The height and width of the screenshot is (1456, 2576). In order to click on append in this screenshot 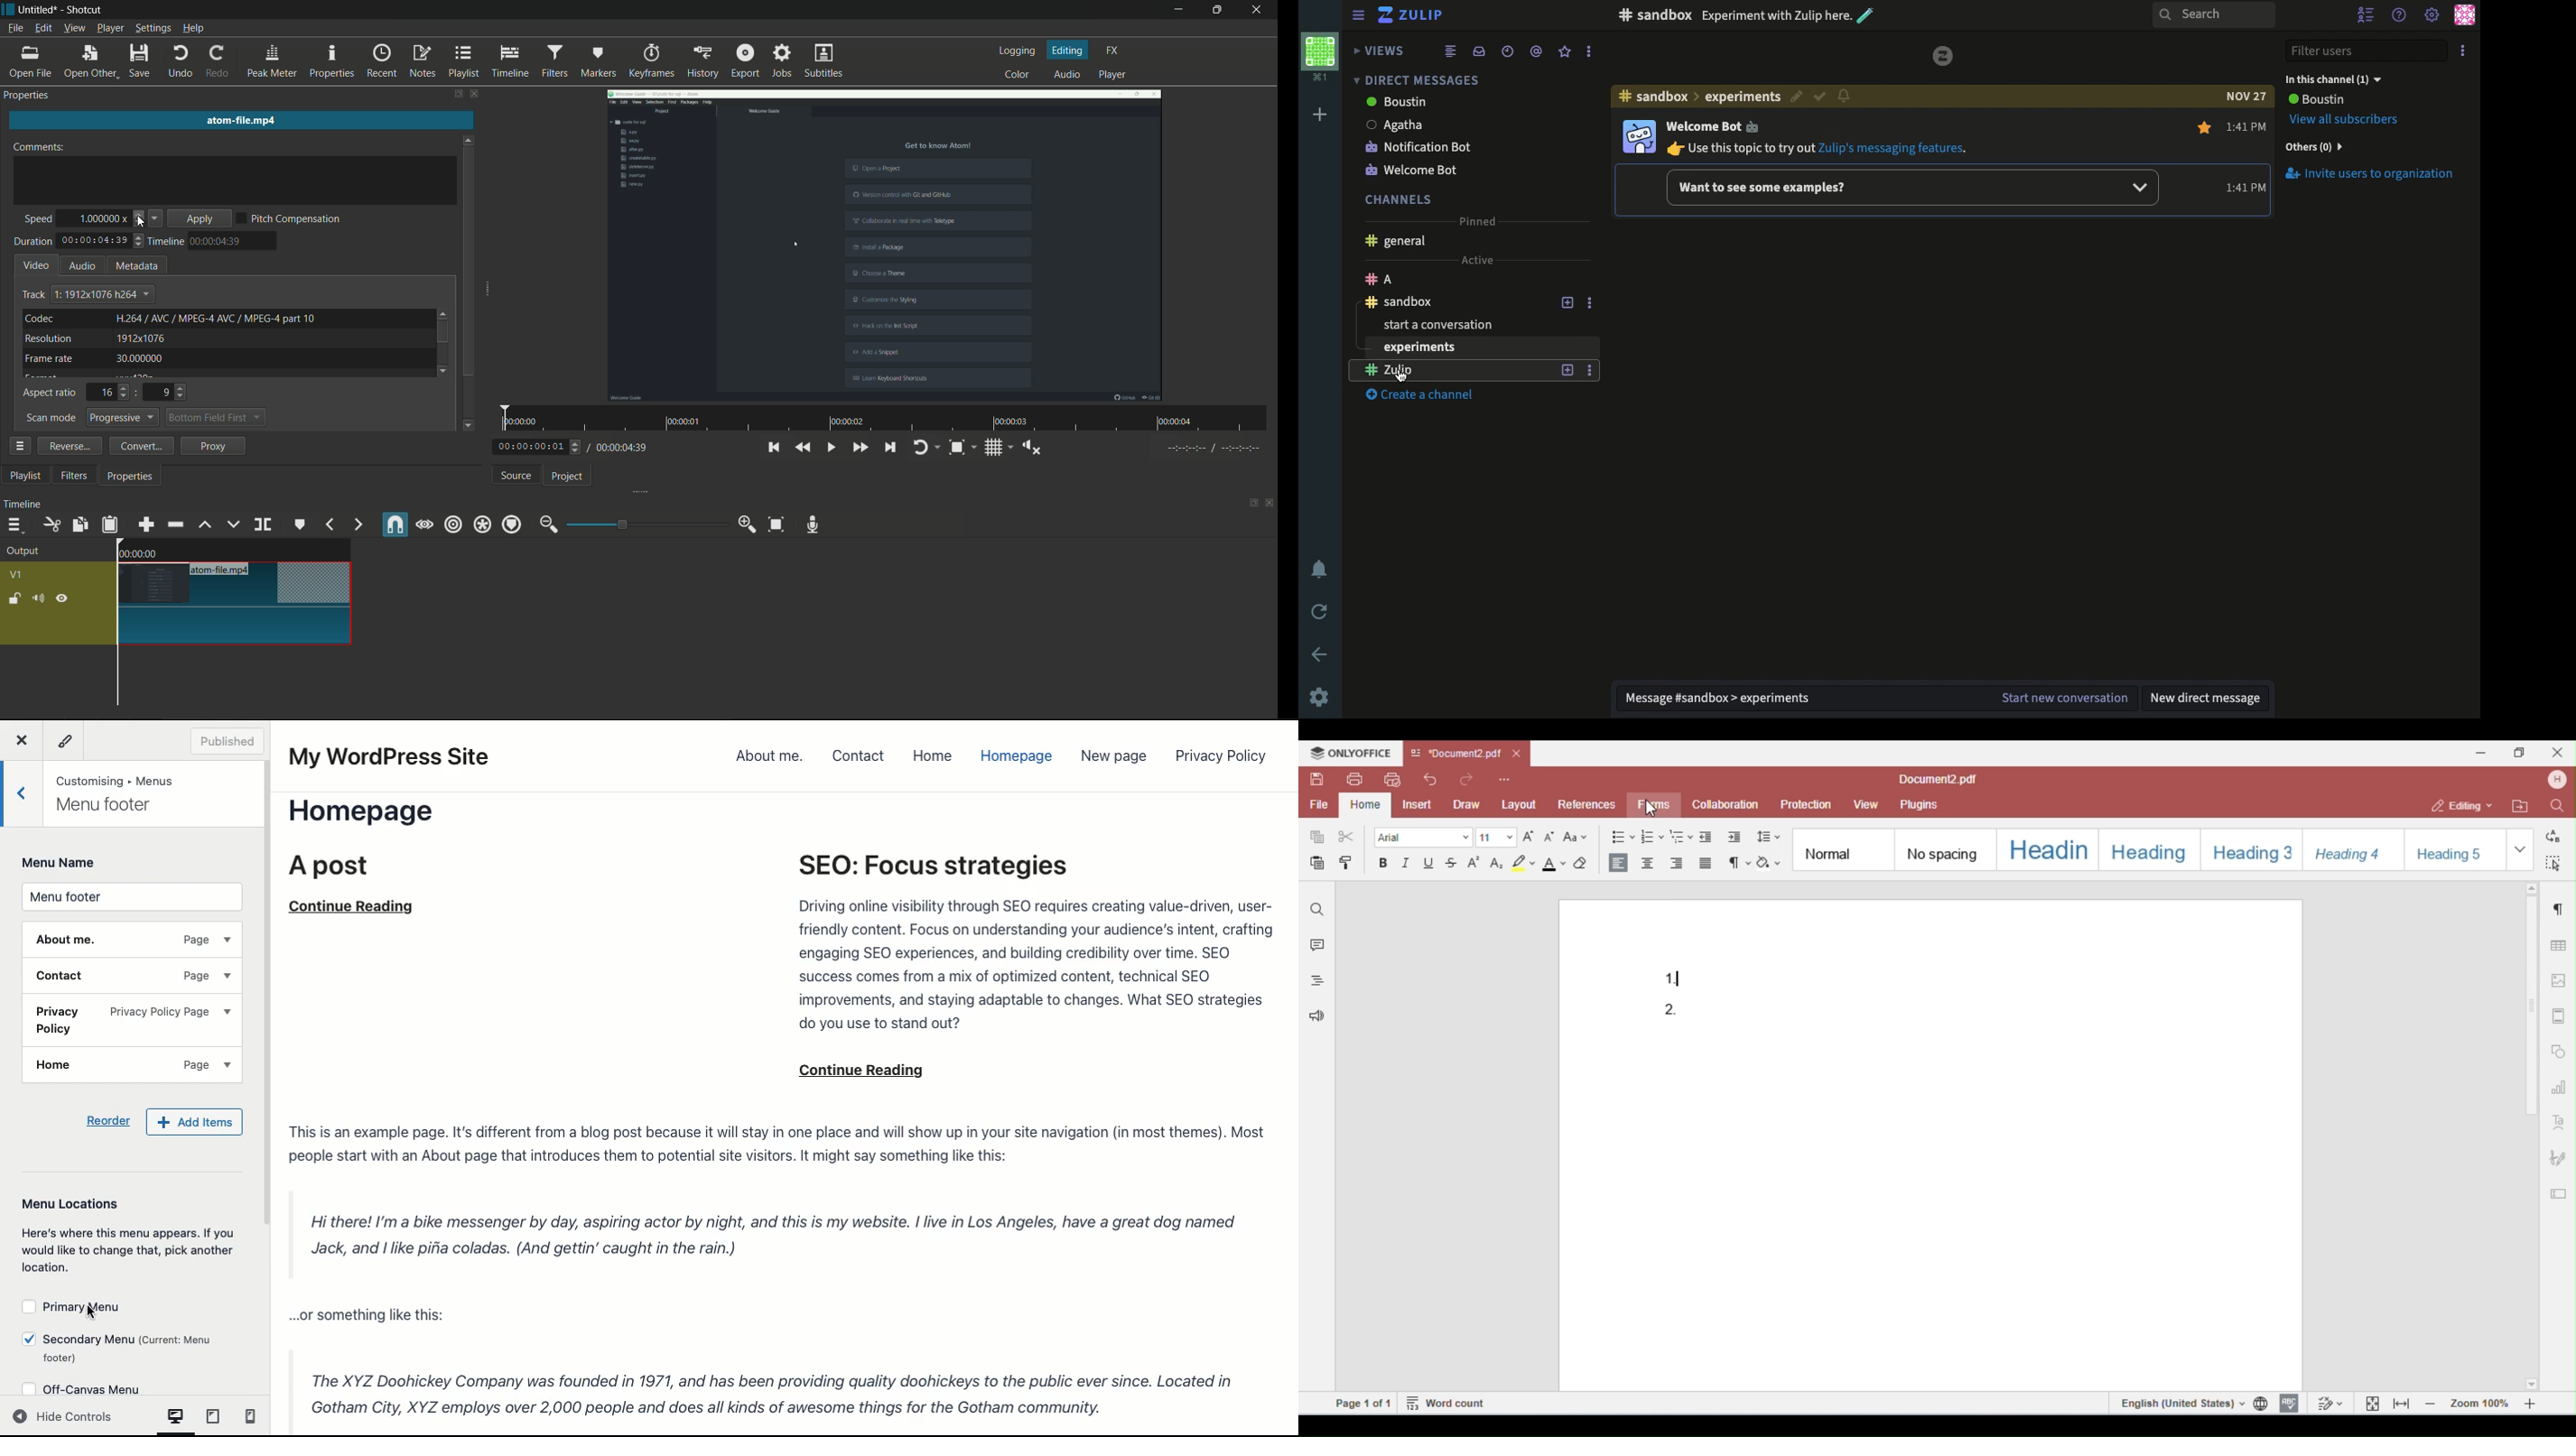, I will do `click(146, 525)`.